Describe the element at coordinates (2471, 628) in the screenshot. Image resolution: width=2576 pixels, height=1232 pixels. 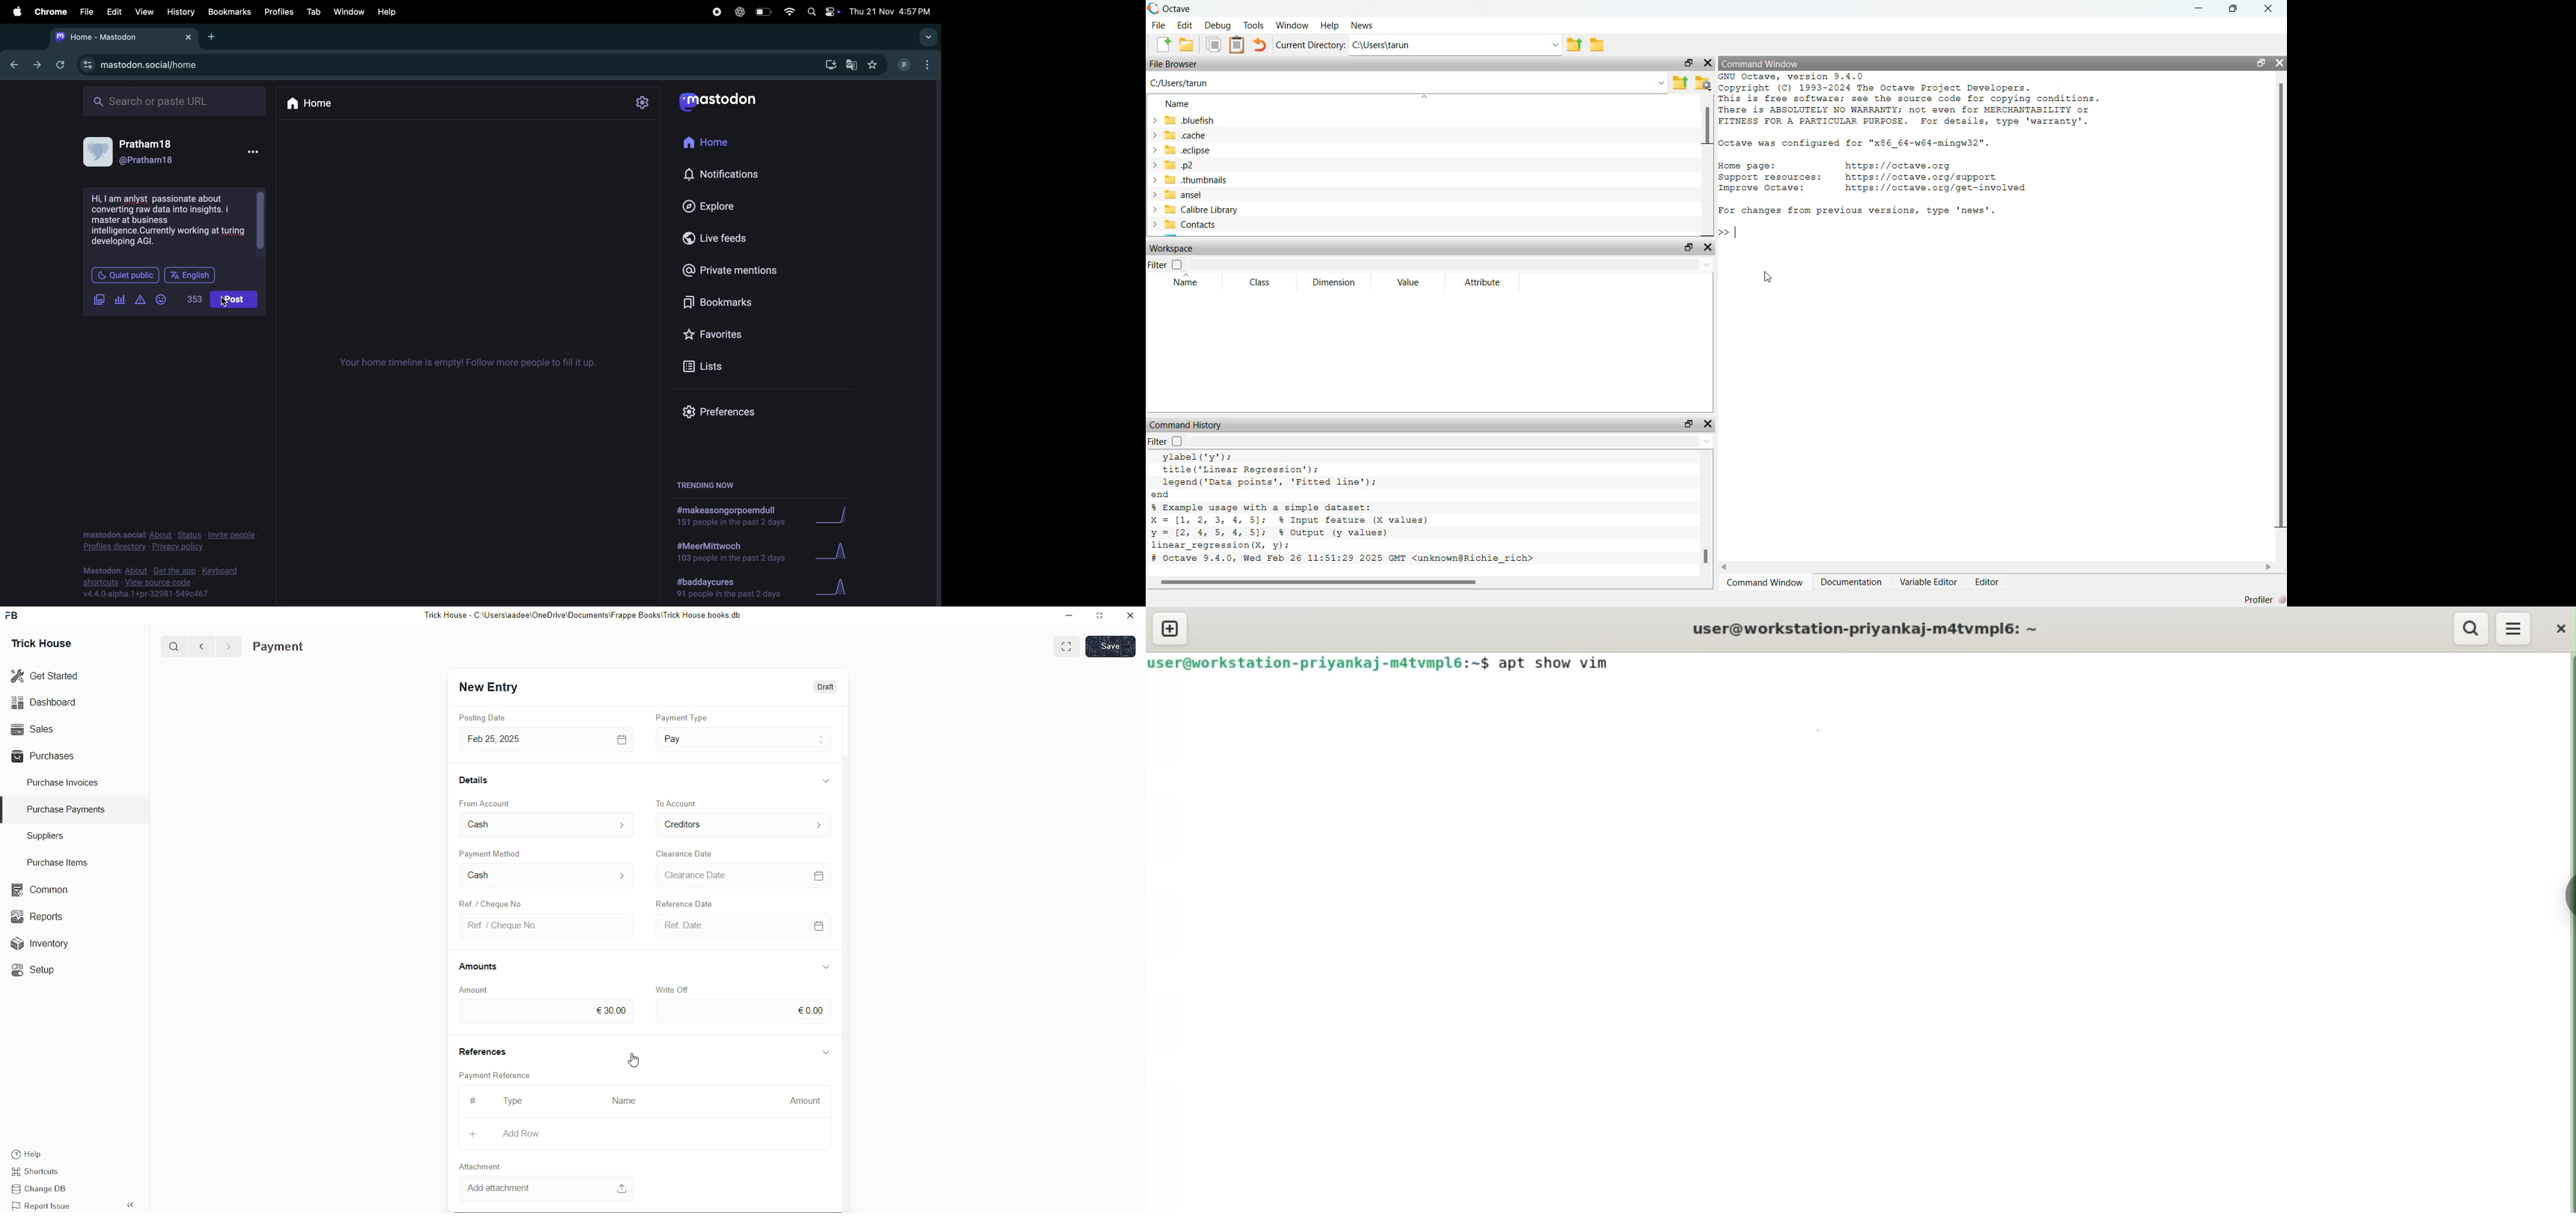
I see `search` at that location.